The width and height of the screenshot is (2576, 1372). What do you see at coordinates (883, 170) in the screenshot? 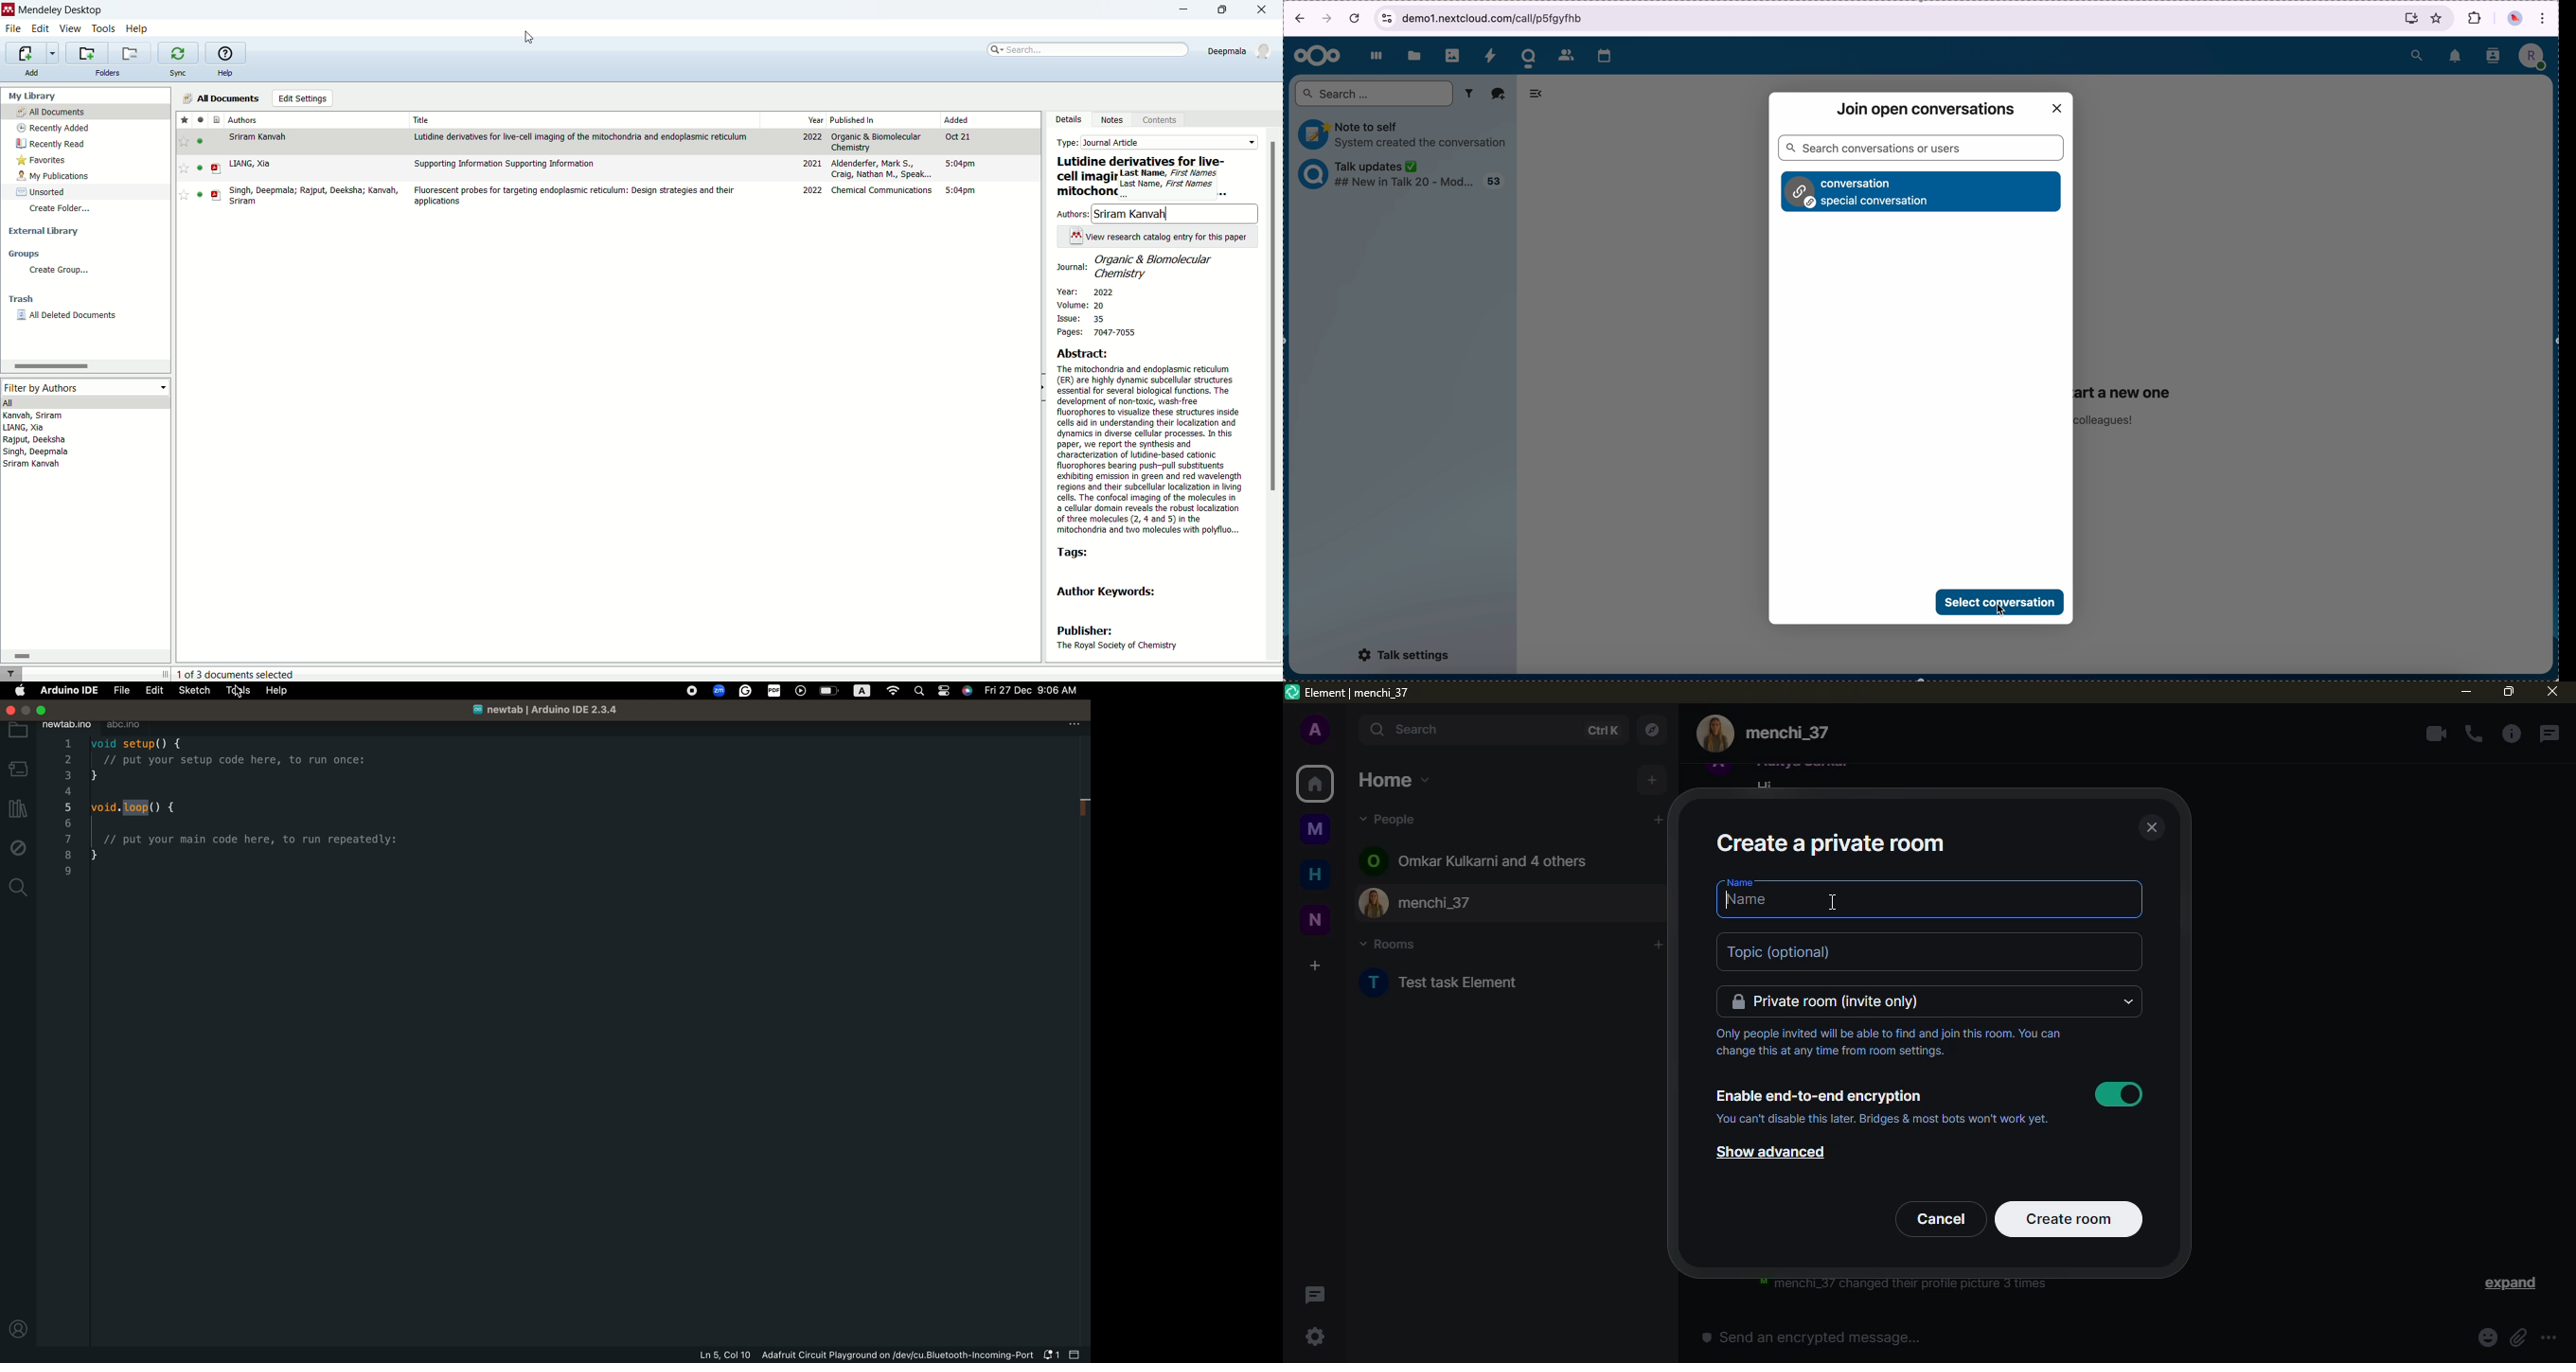
I see `Aldenderfer, Mark S., Craig, Nathan M., Speak...` at bounding box center [883, 170].